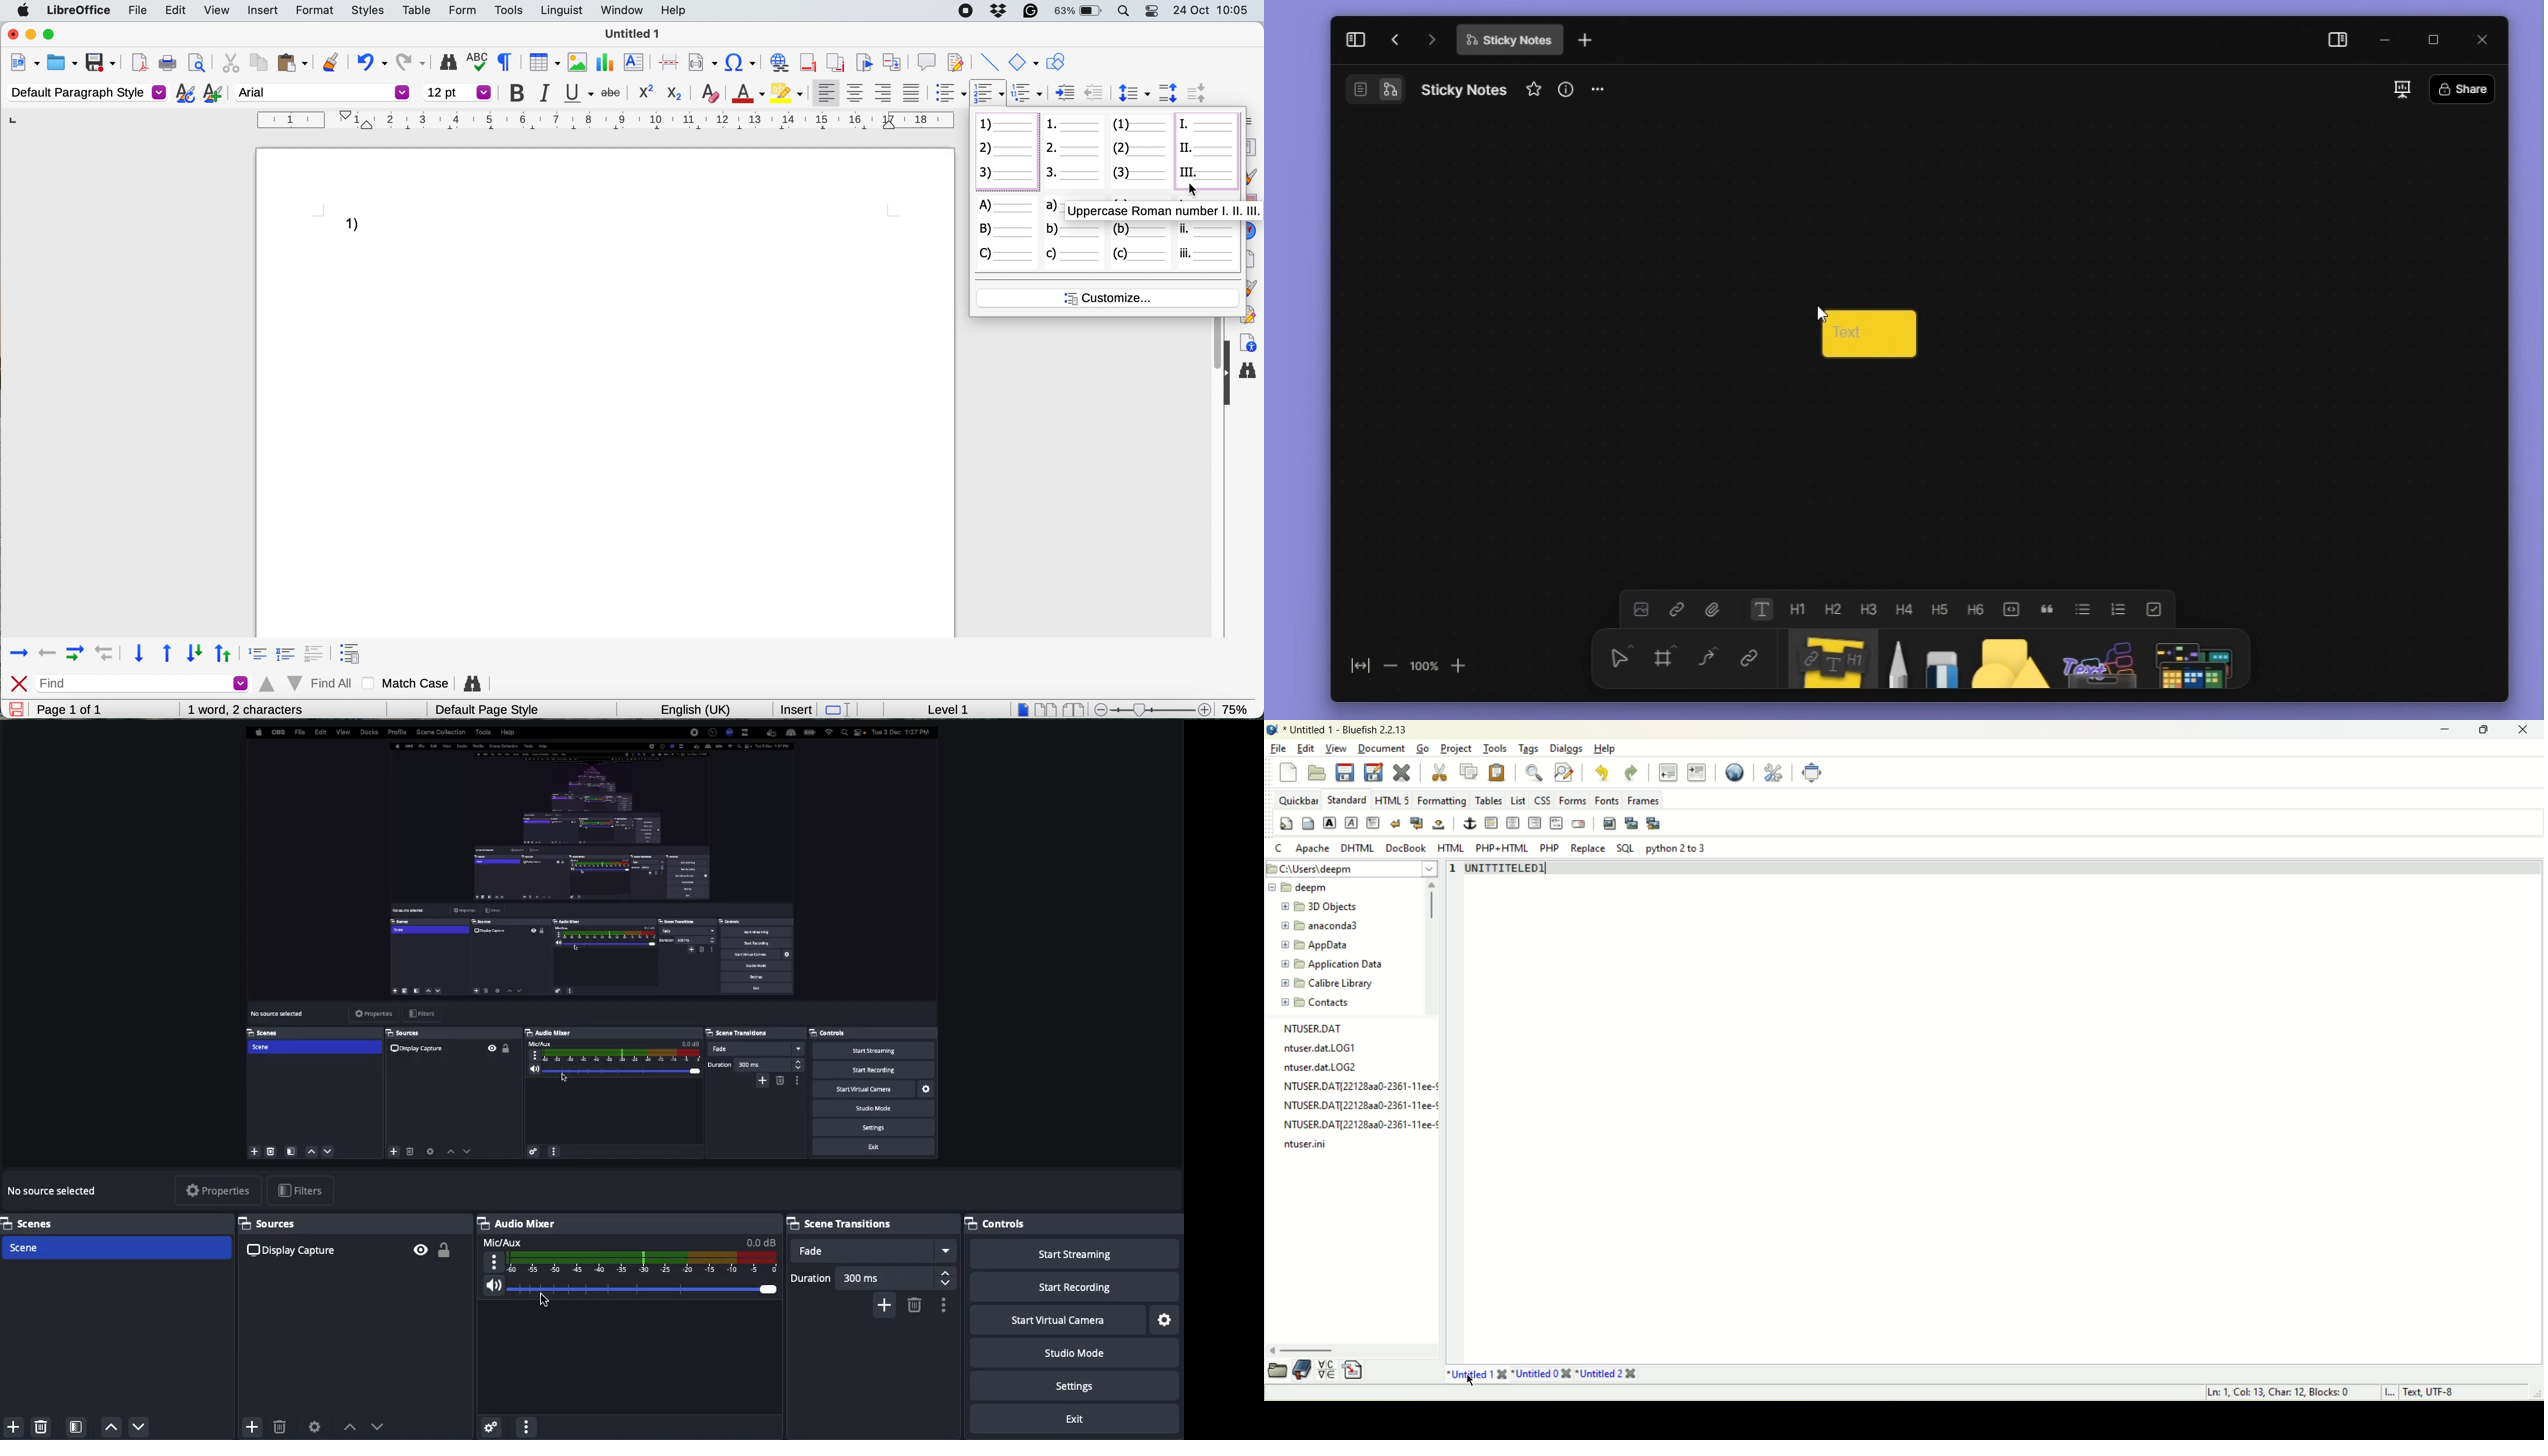  I want to click on updat selected style, so click(184, 93).